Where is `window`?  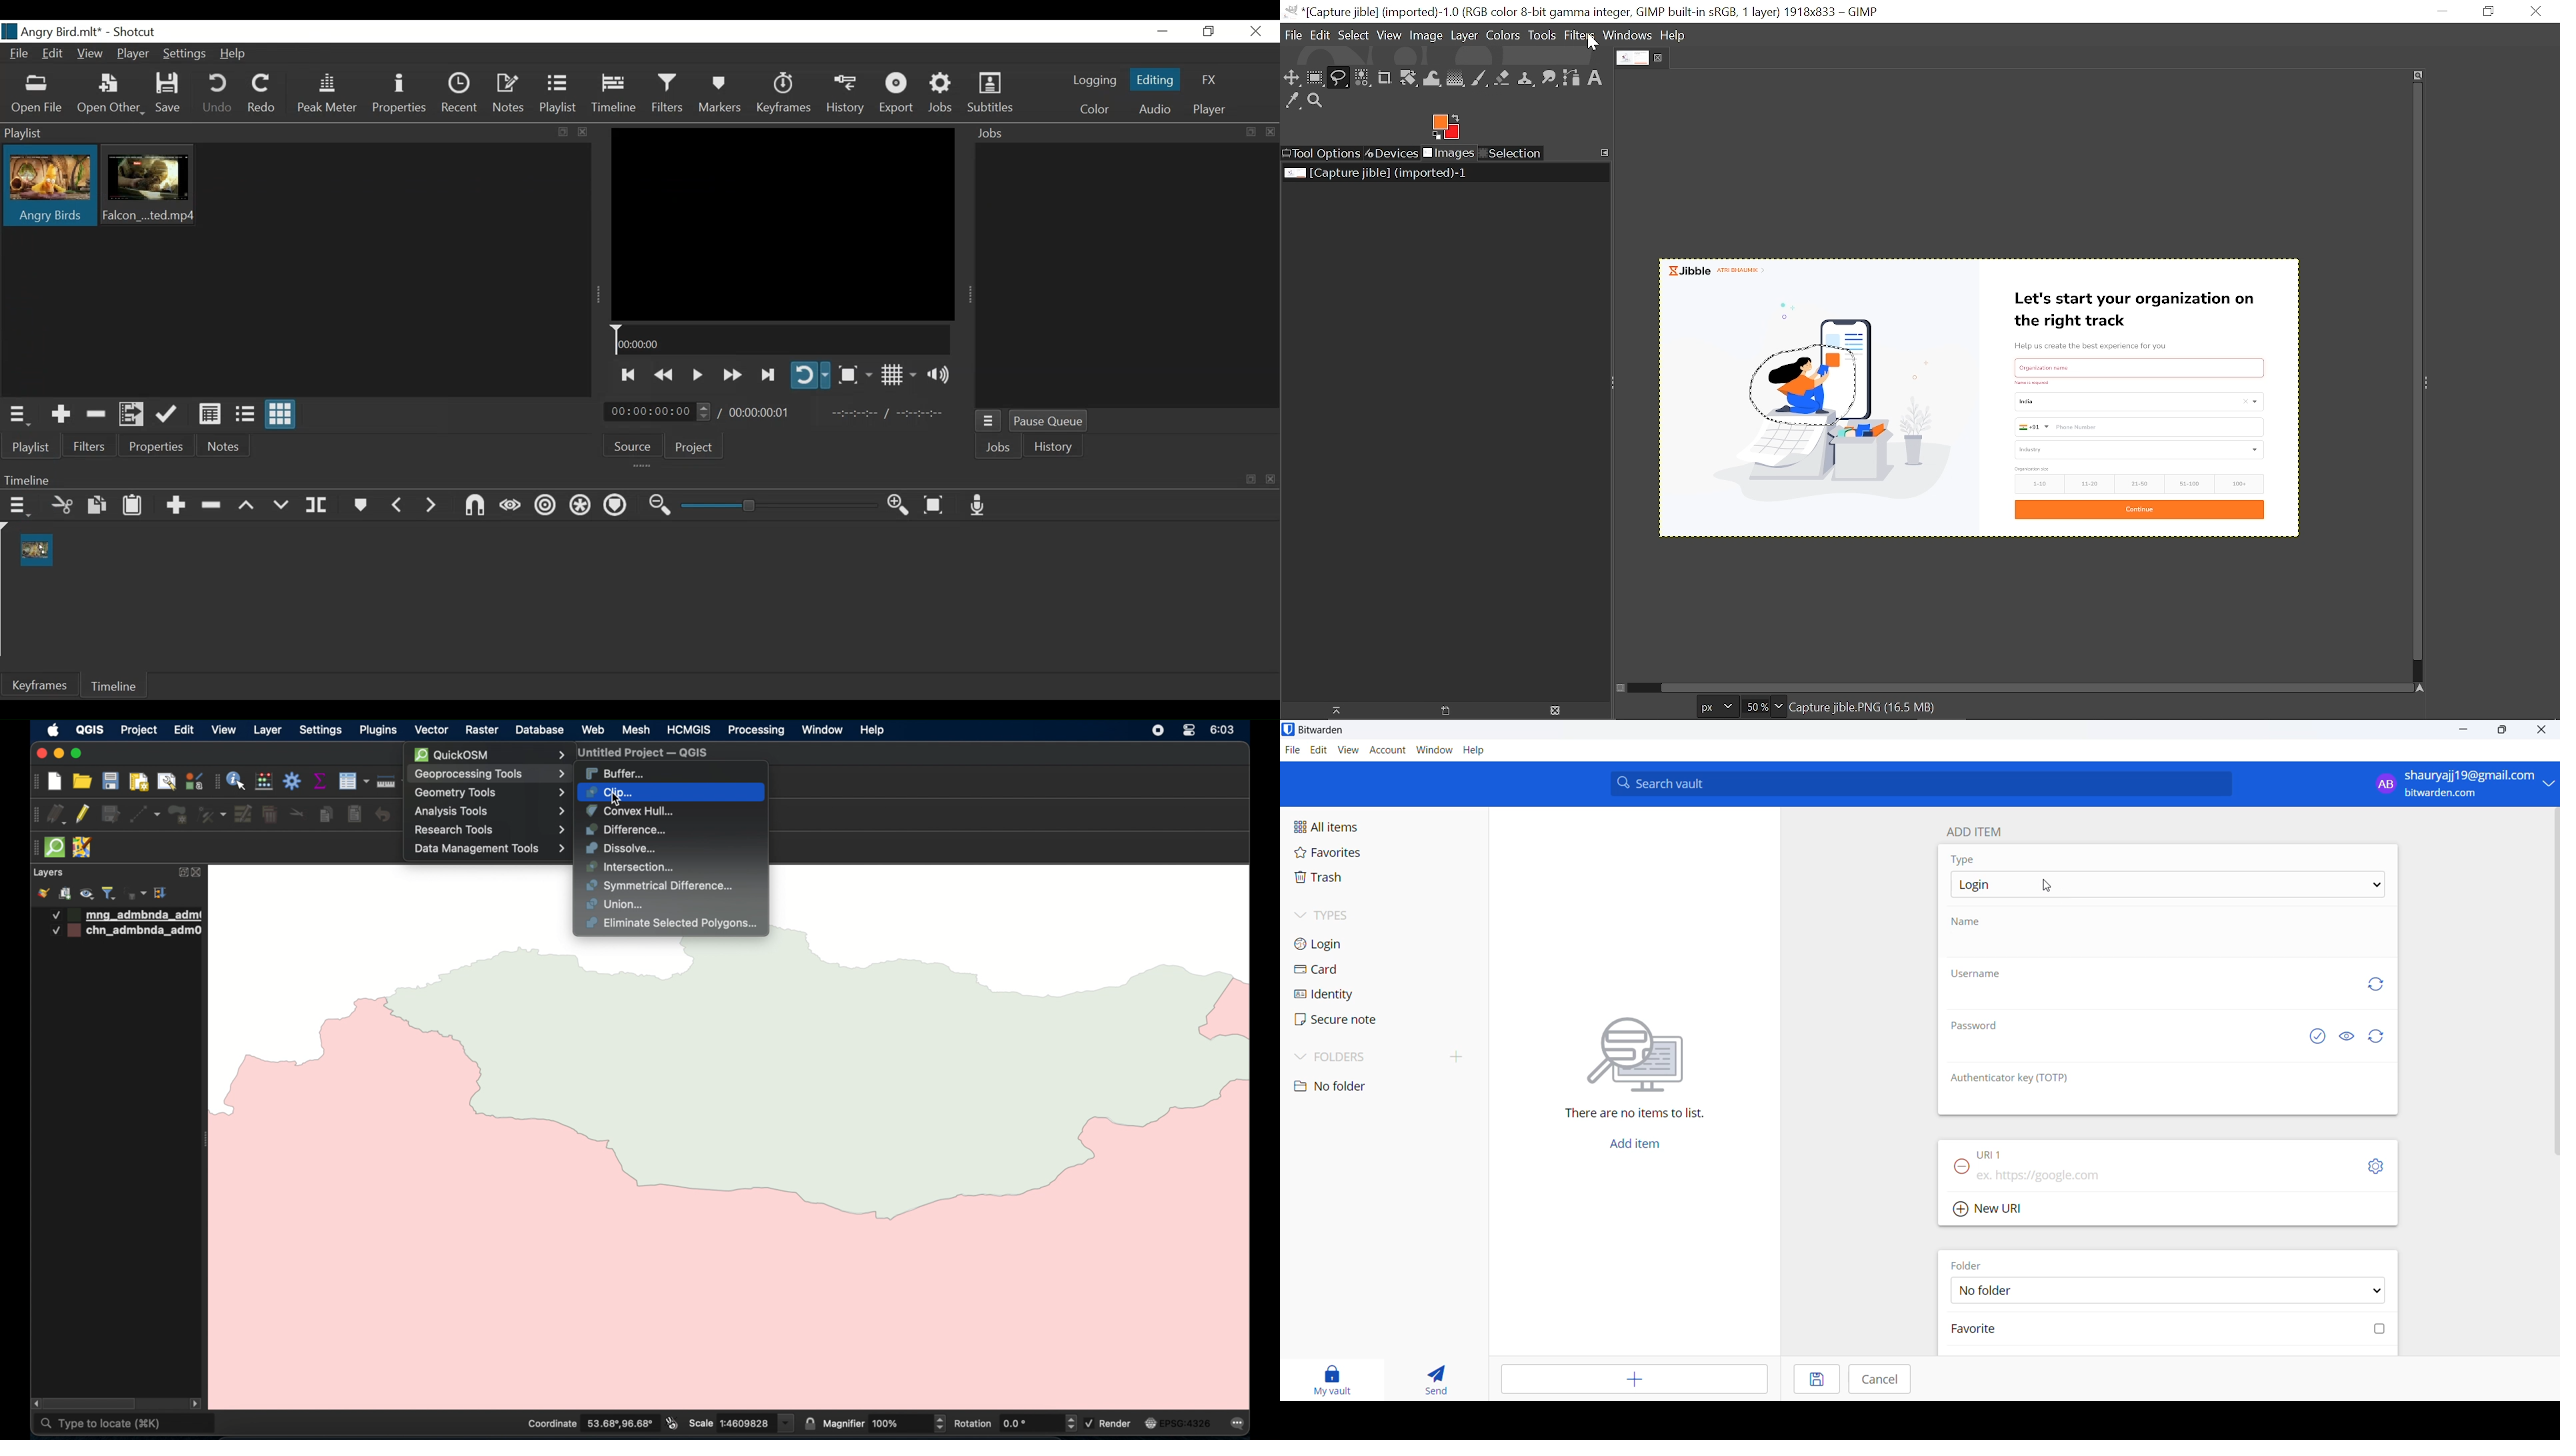
window is located at coordinates (1434, 751).